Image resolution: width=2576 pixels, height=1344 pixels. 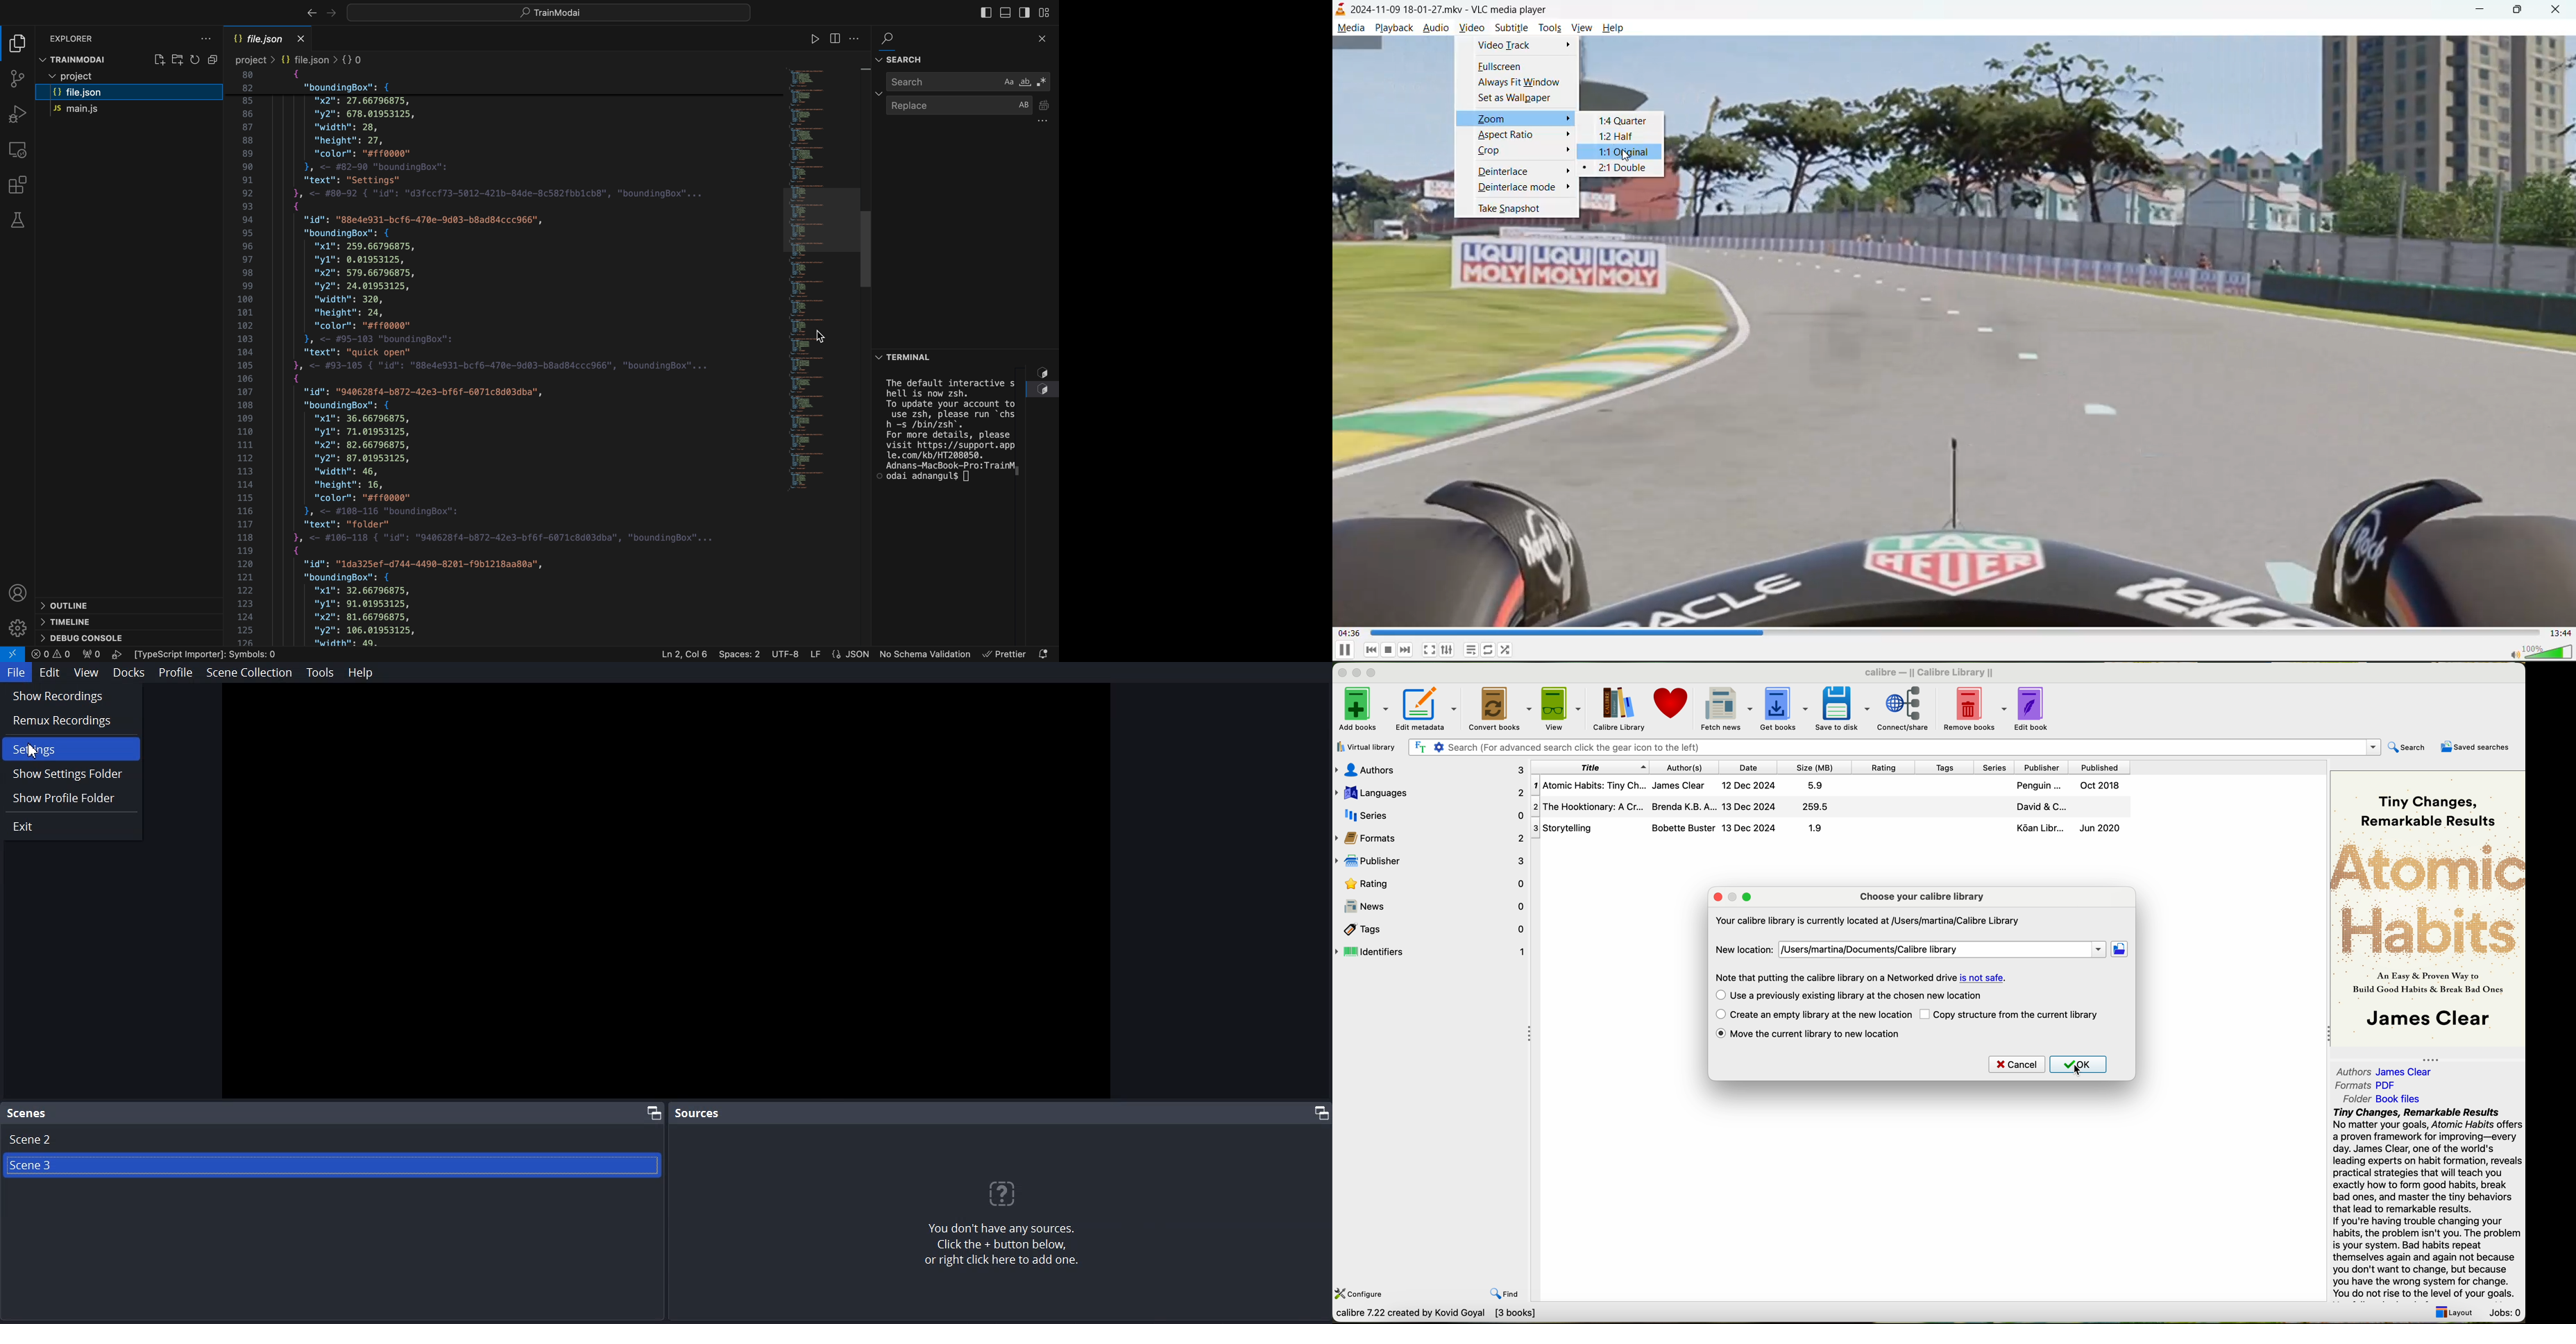 What do you see at coordinates (35, 750) in the screenshot?
I see `Cursor on settings` at bounding box center [35, 750].